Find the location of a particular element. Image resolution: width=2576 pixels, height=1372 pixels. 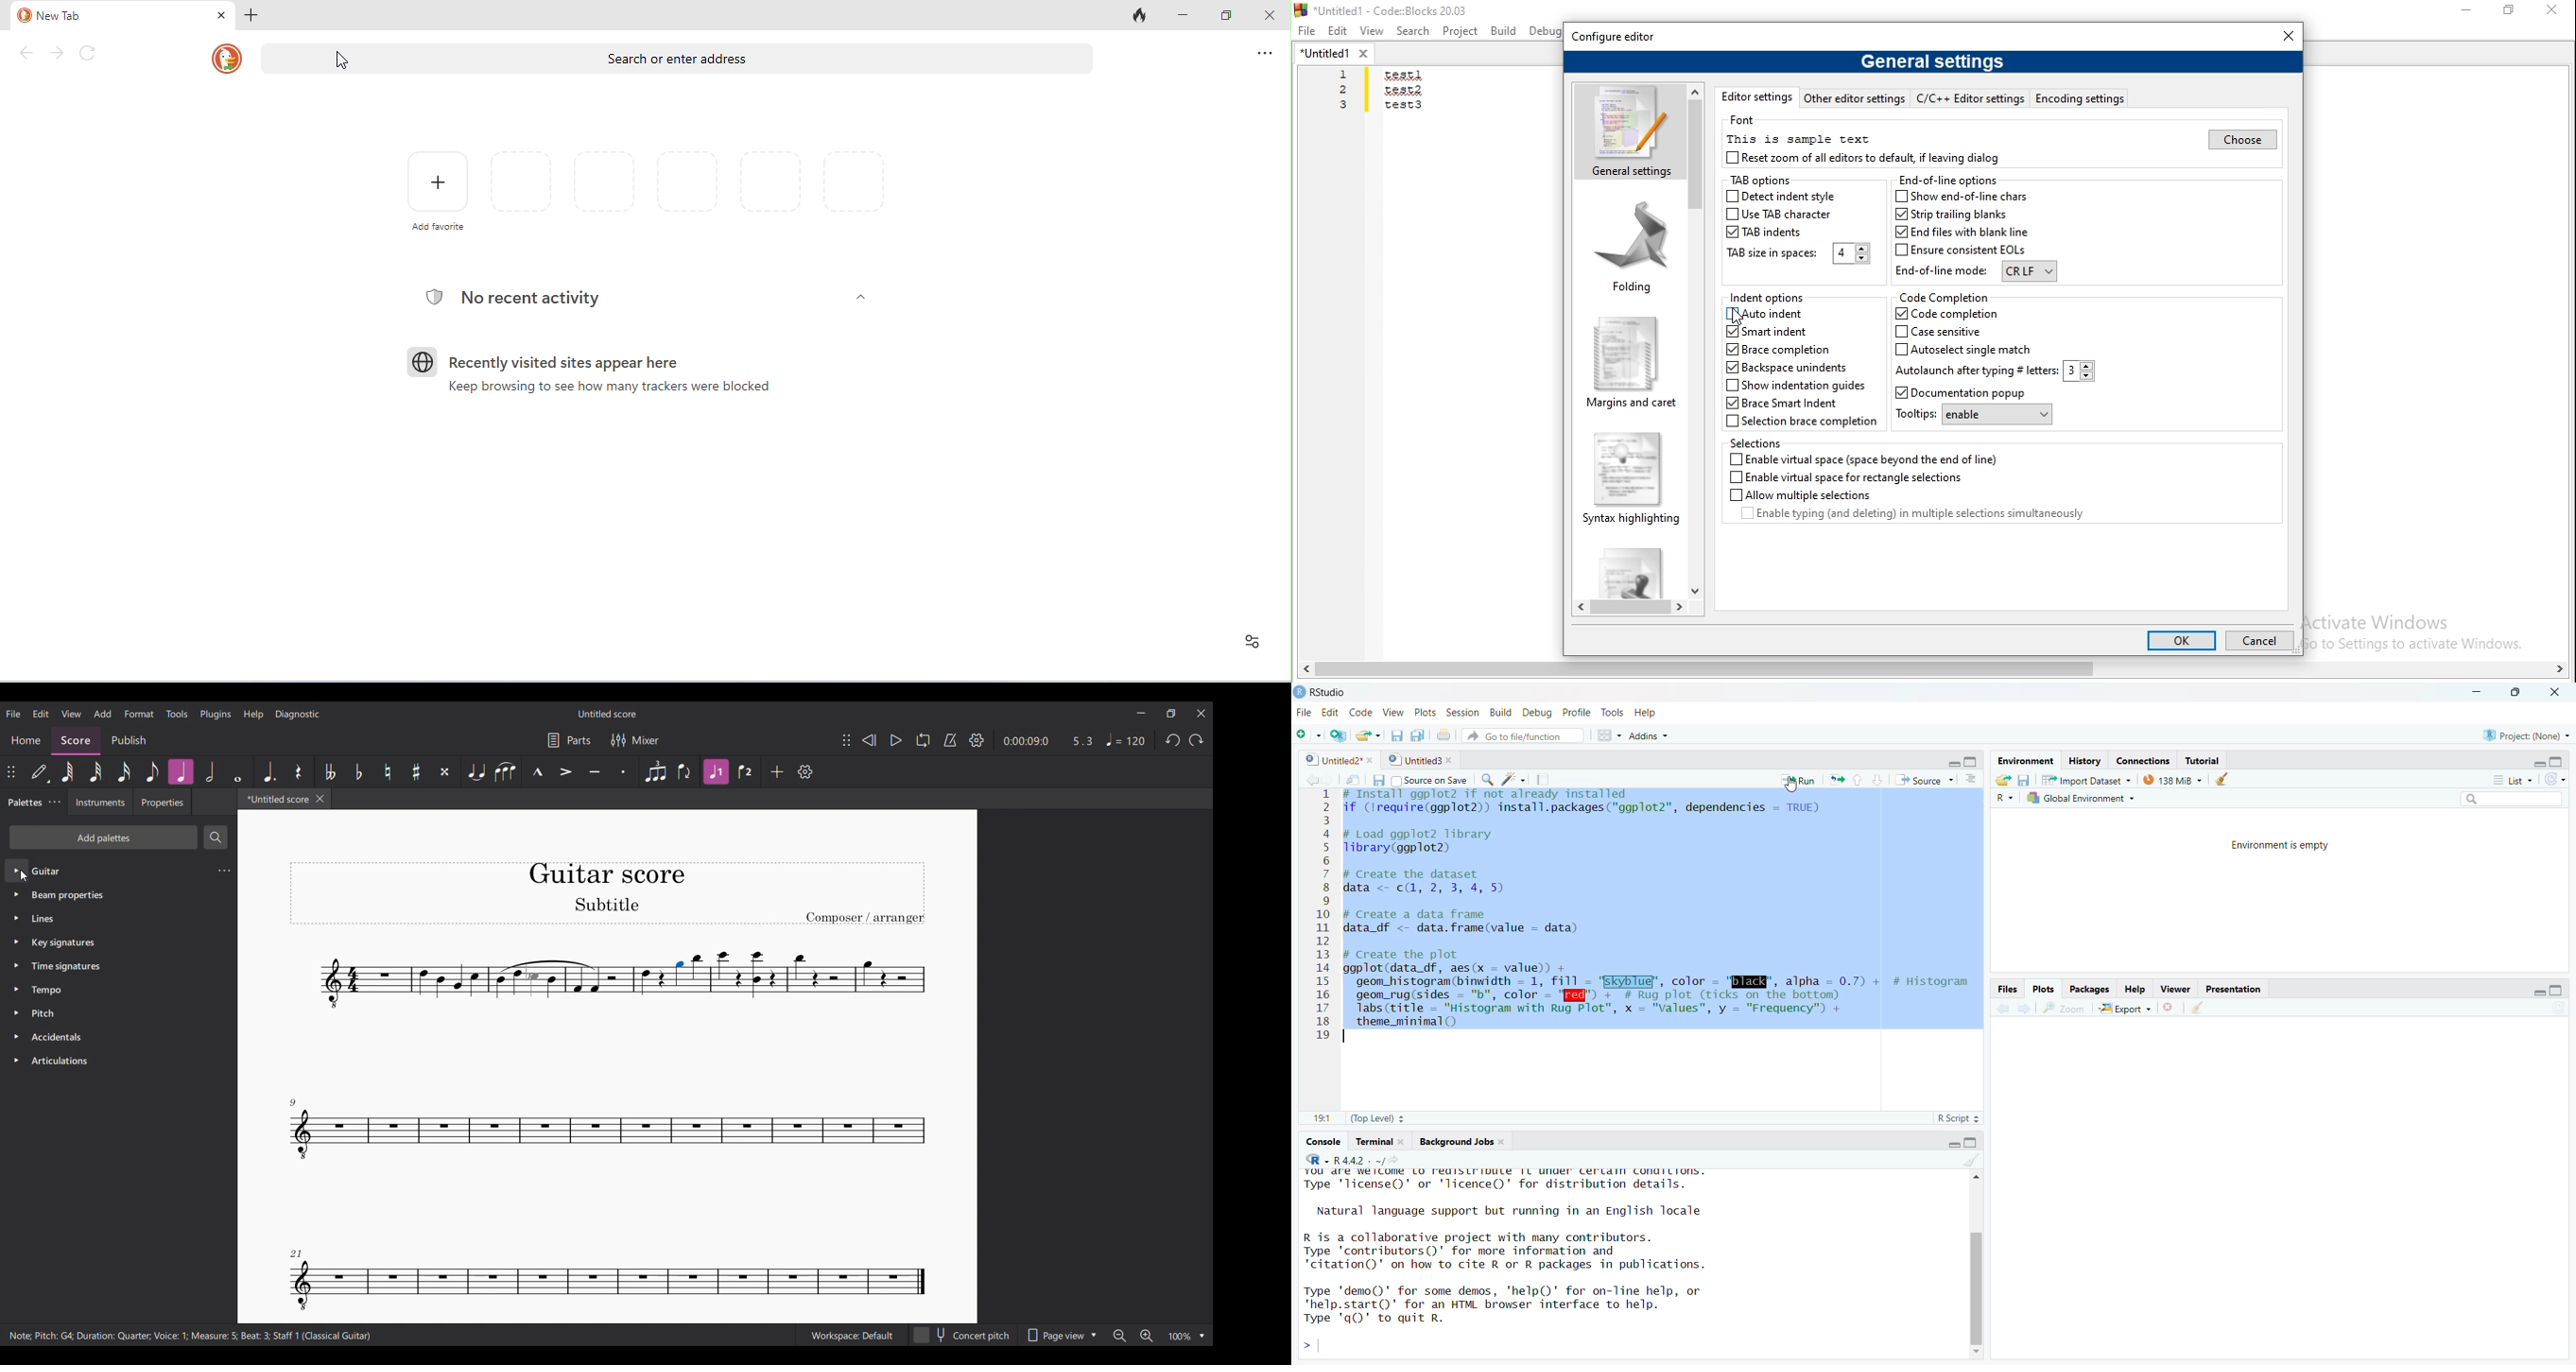

Export  is located at coordinates (2121, 1008).